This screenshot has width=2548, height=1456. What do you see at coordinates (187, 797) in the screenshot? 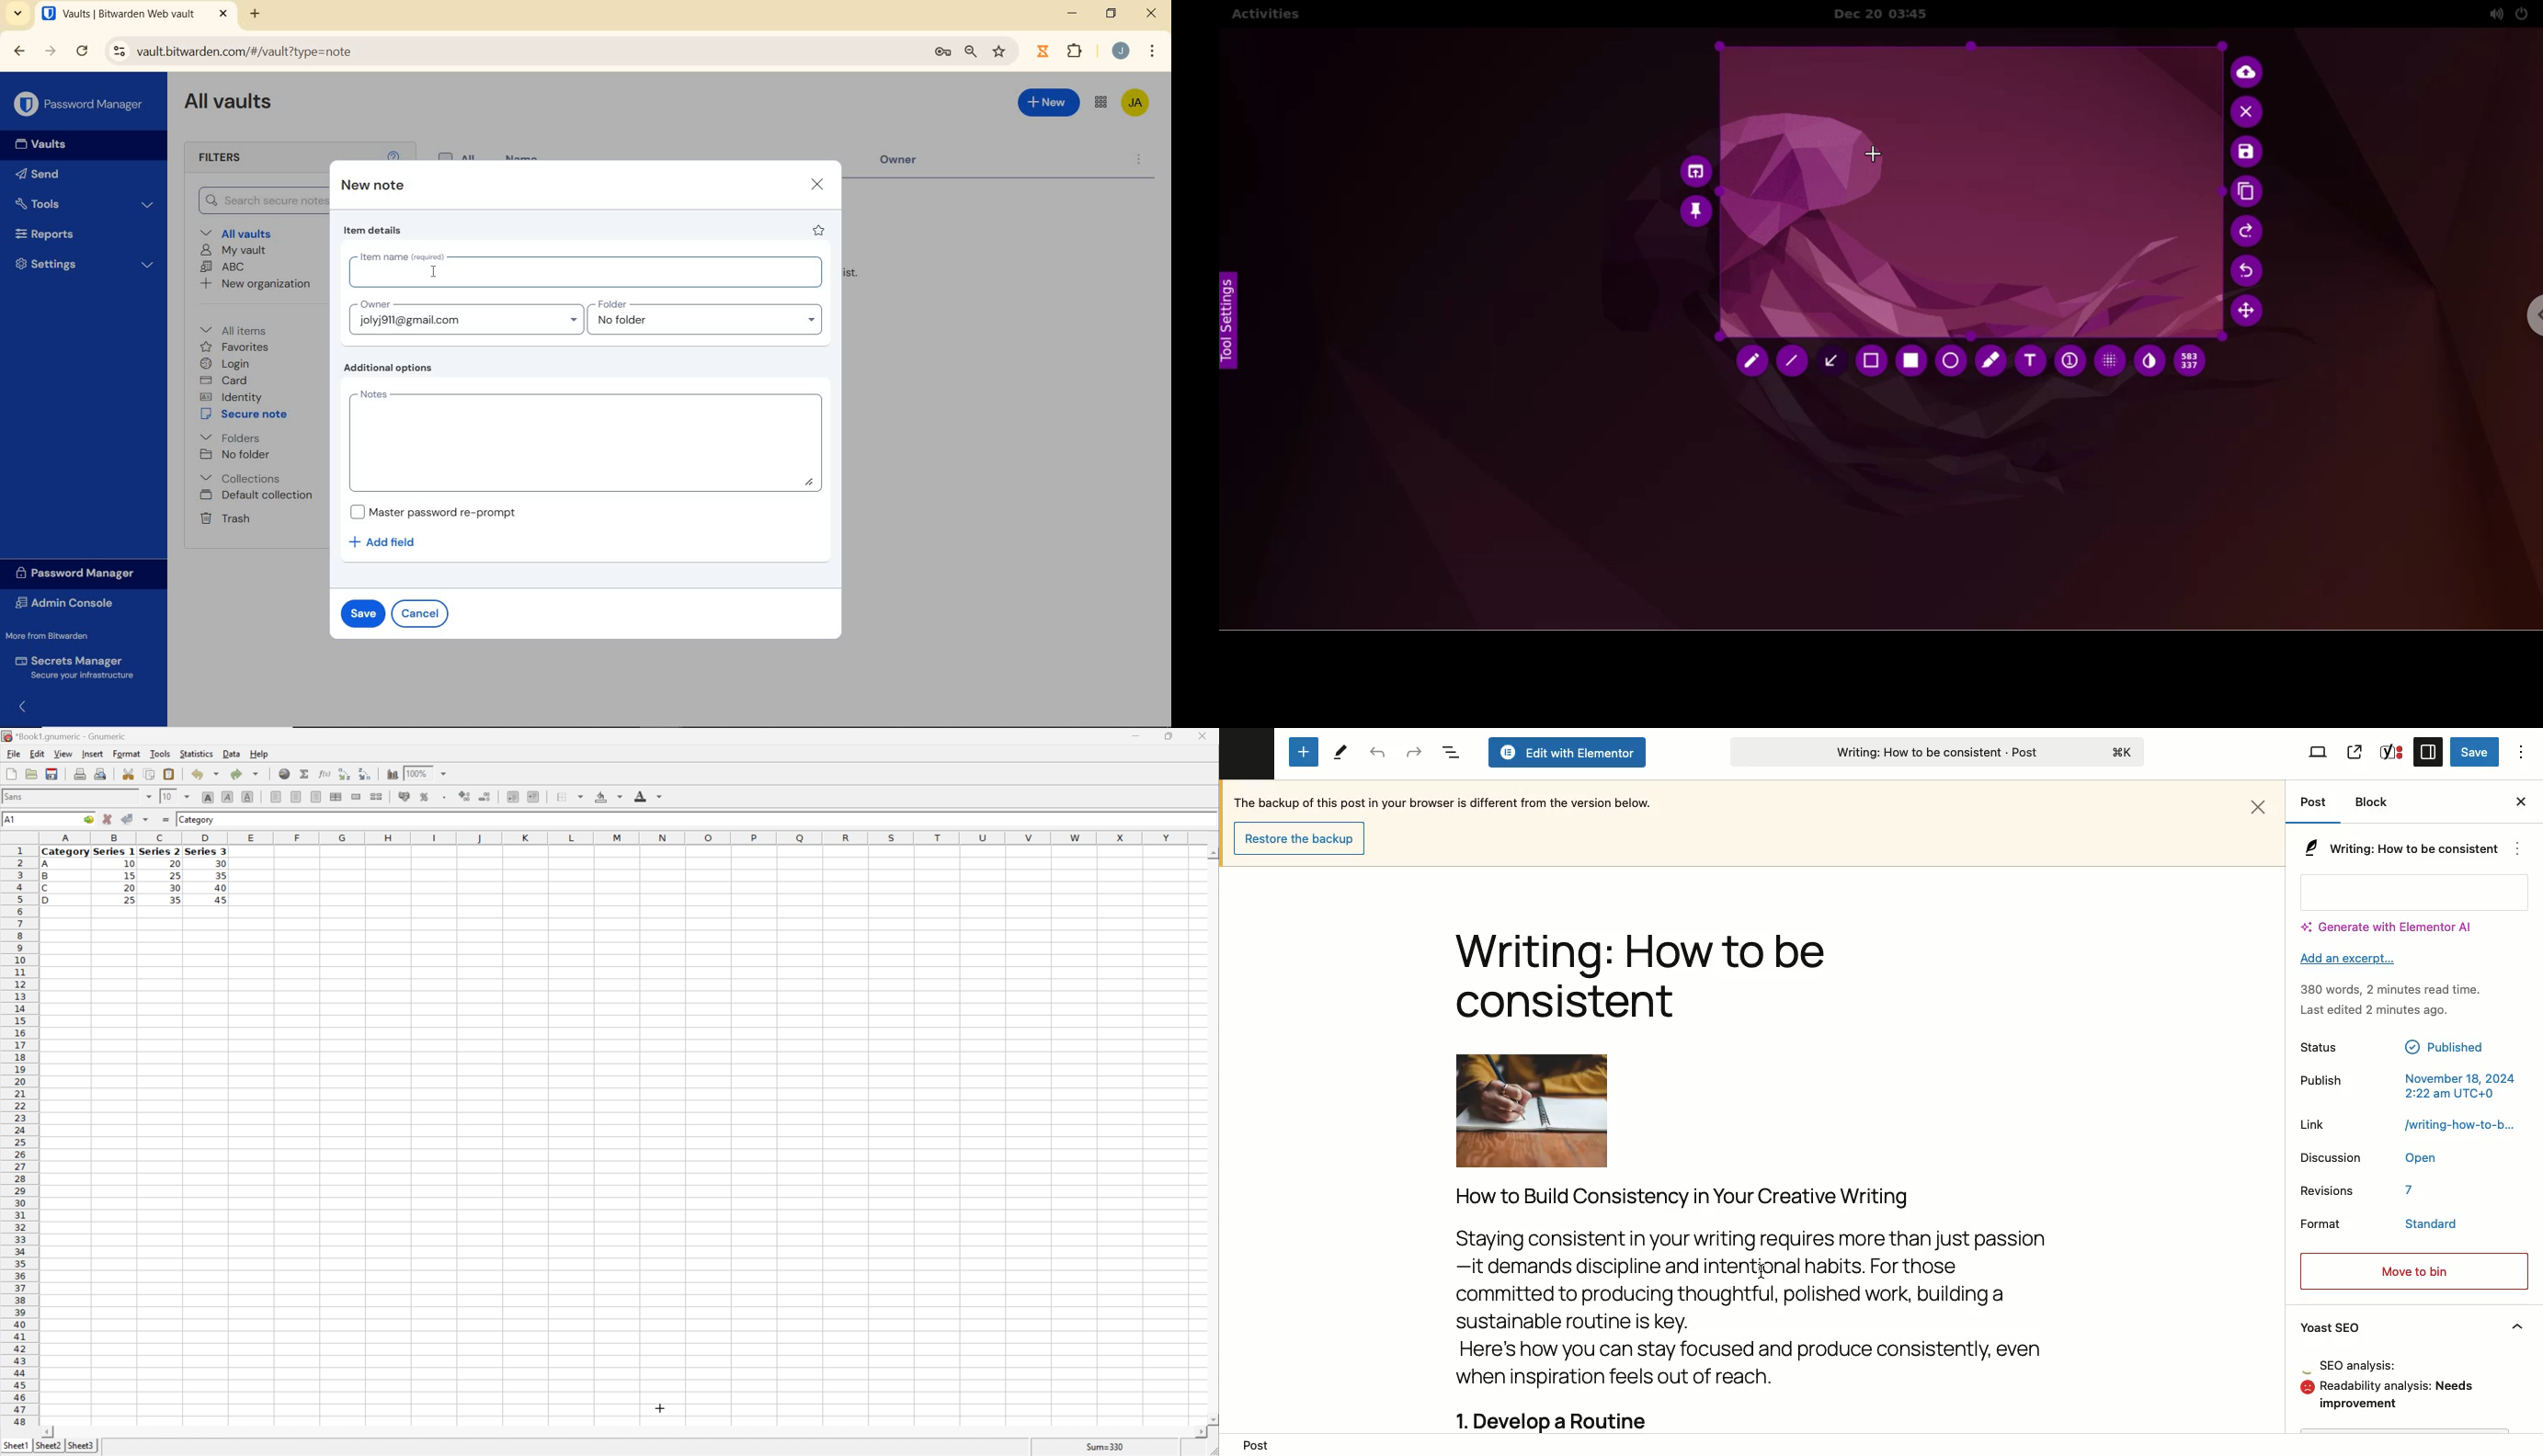
I see `Drop Down` at bounding box center [187, 797].